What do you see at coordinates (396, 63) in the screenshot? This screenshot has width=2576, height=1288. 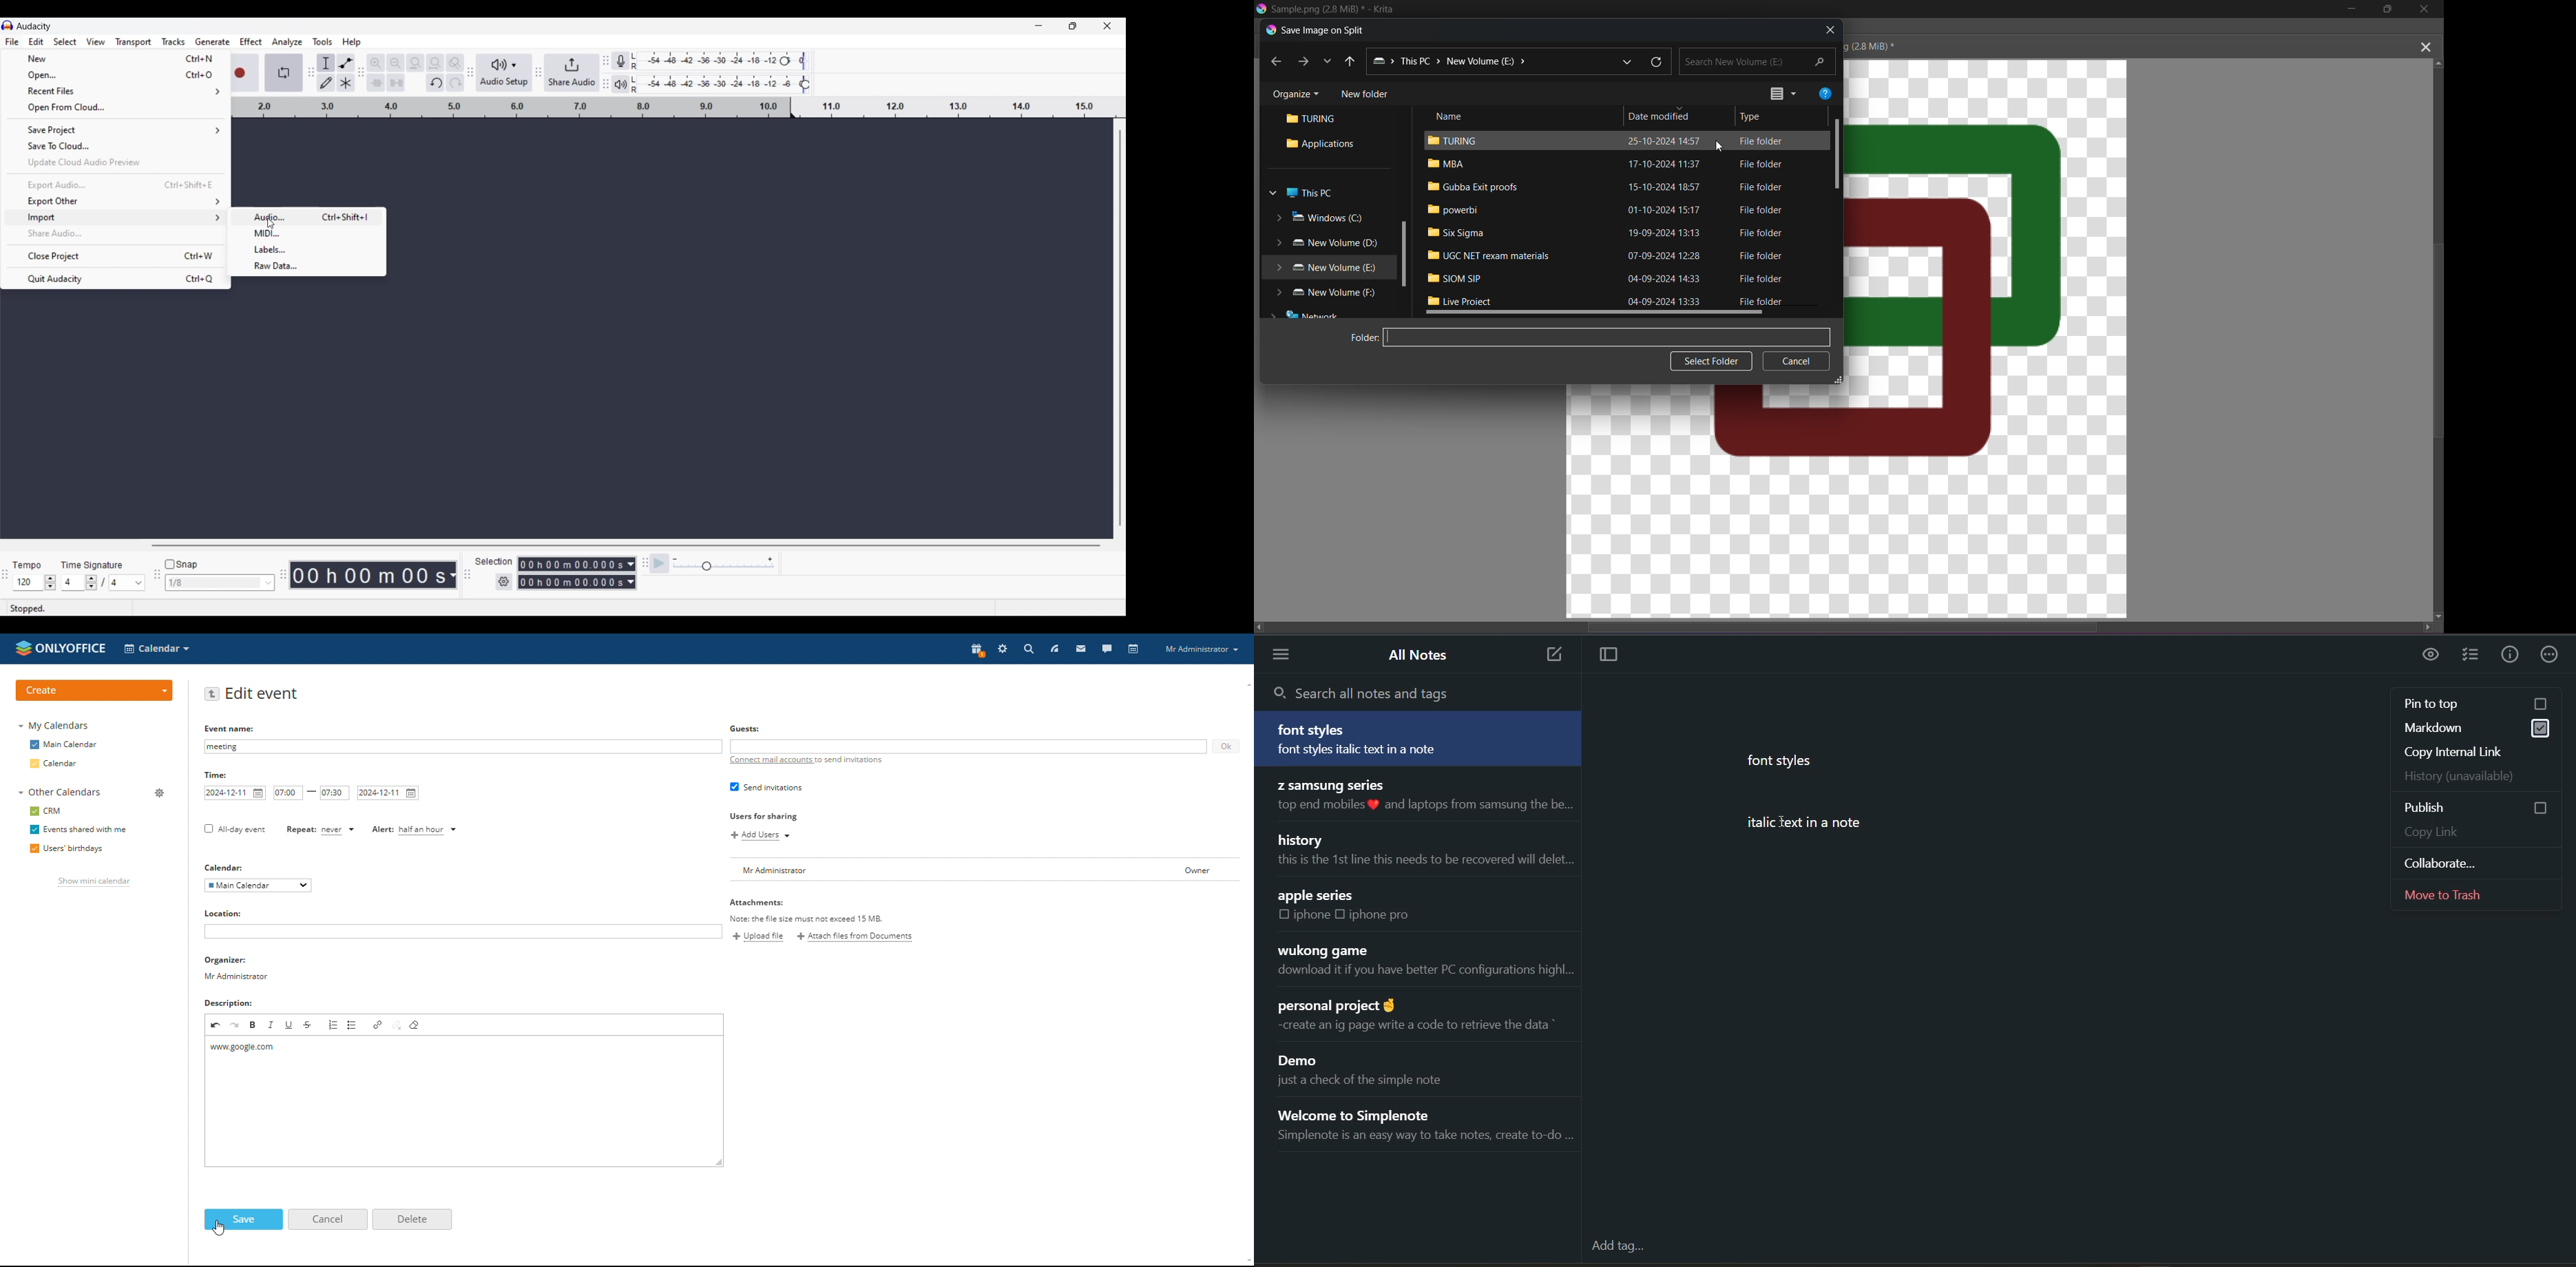 I see `Zoom out` at bounding box center [396, 63].